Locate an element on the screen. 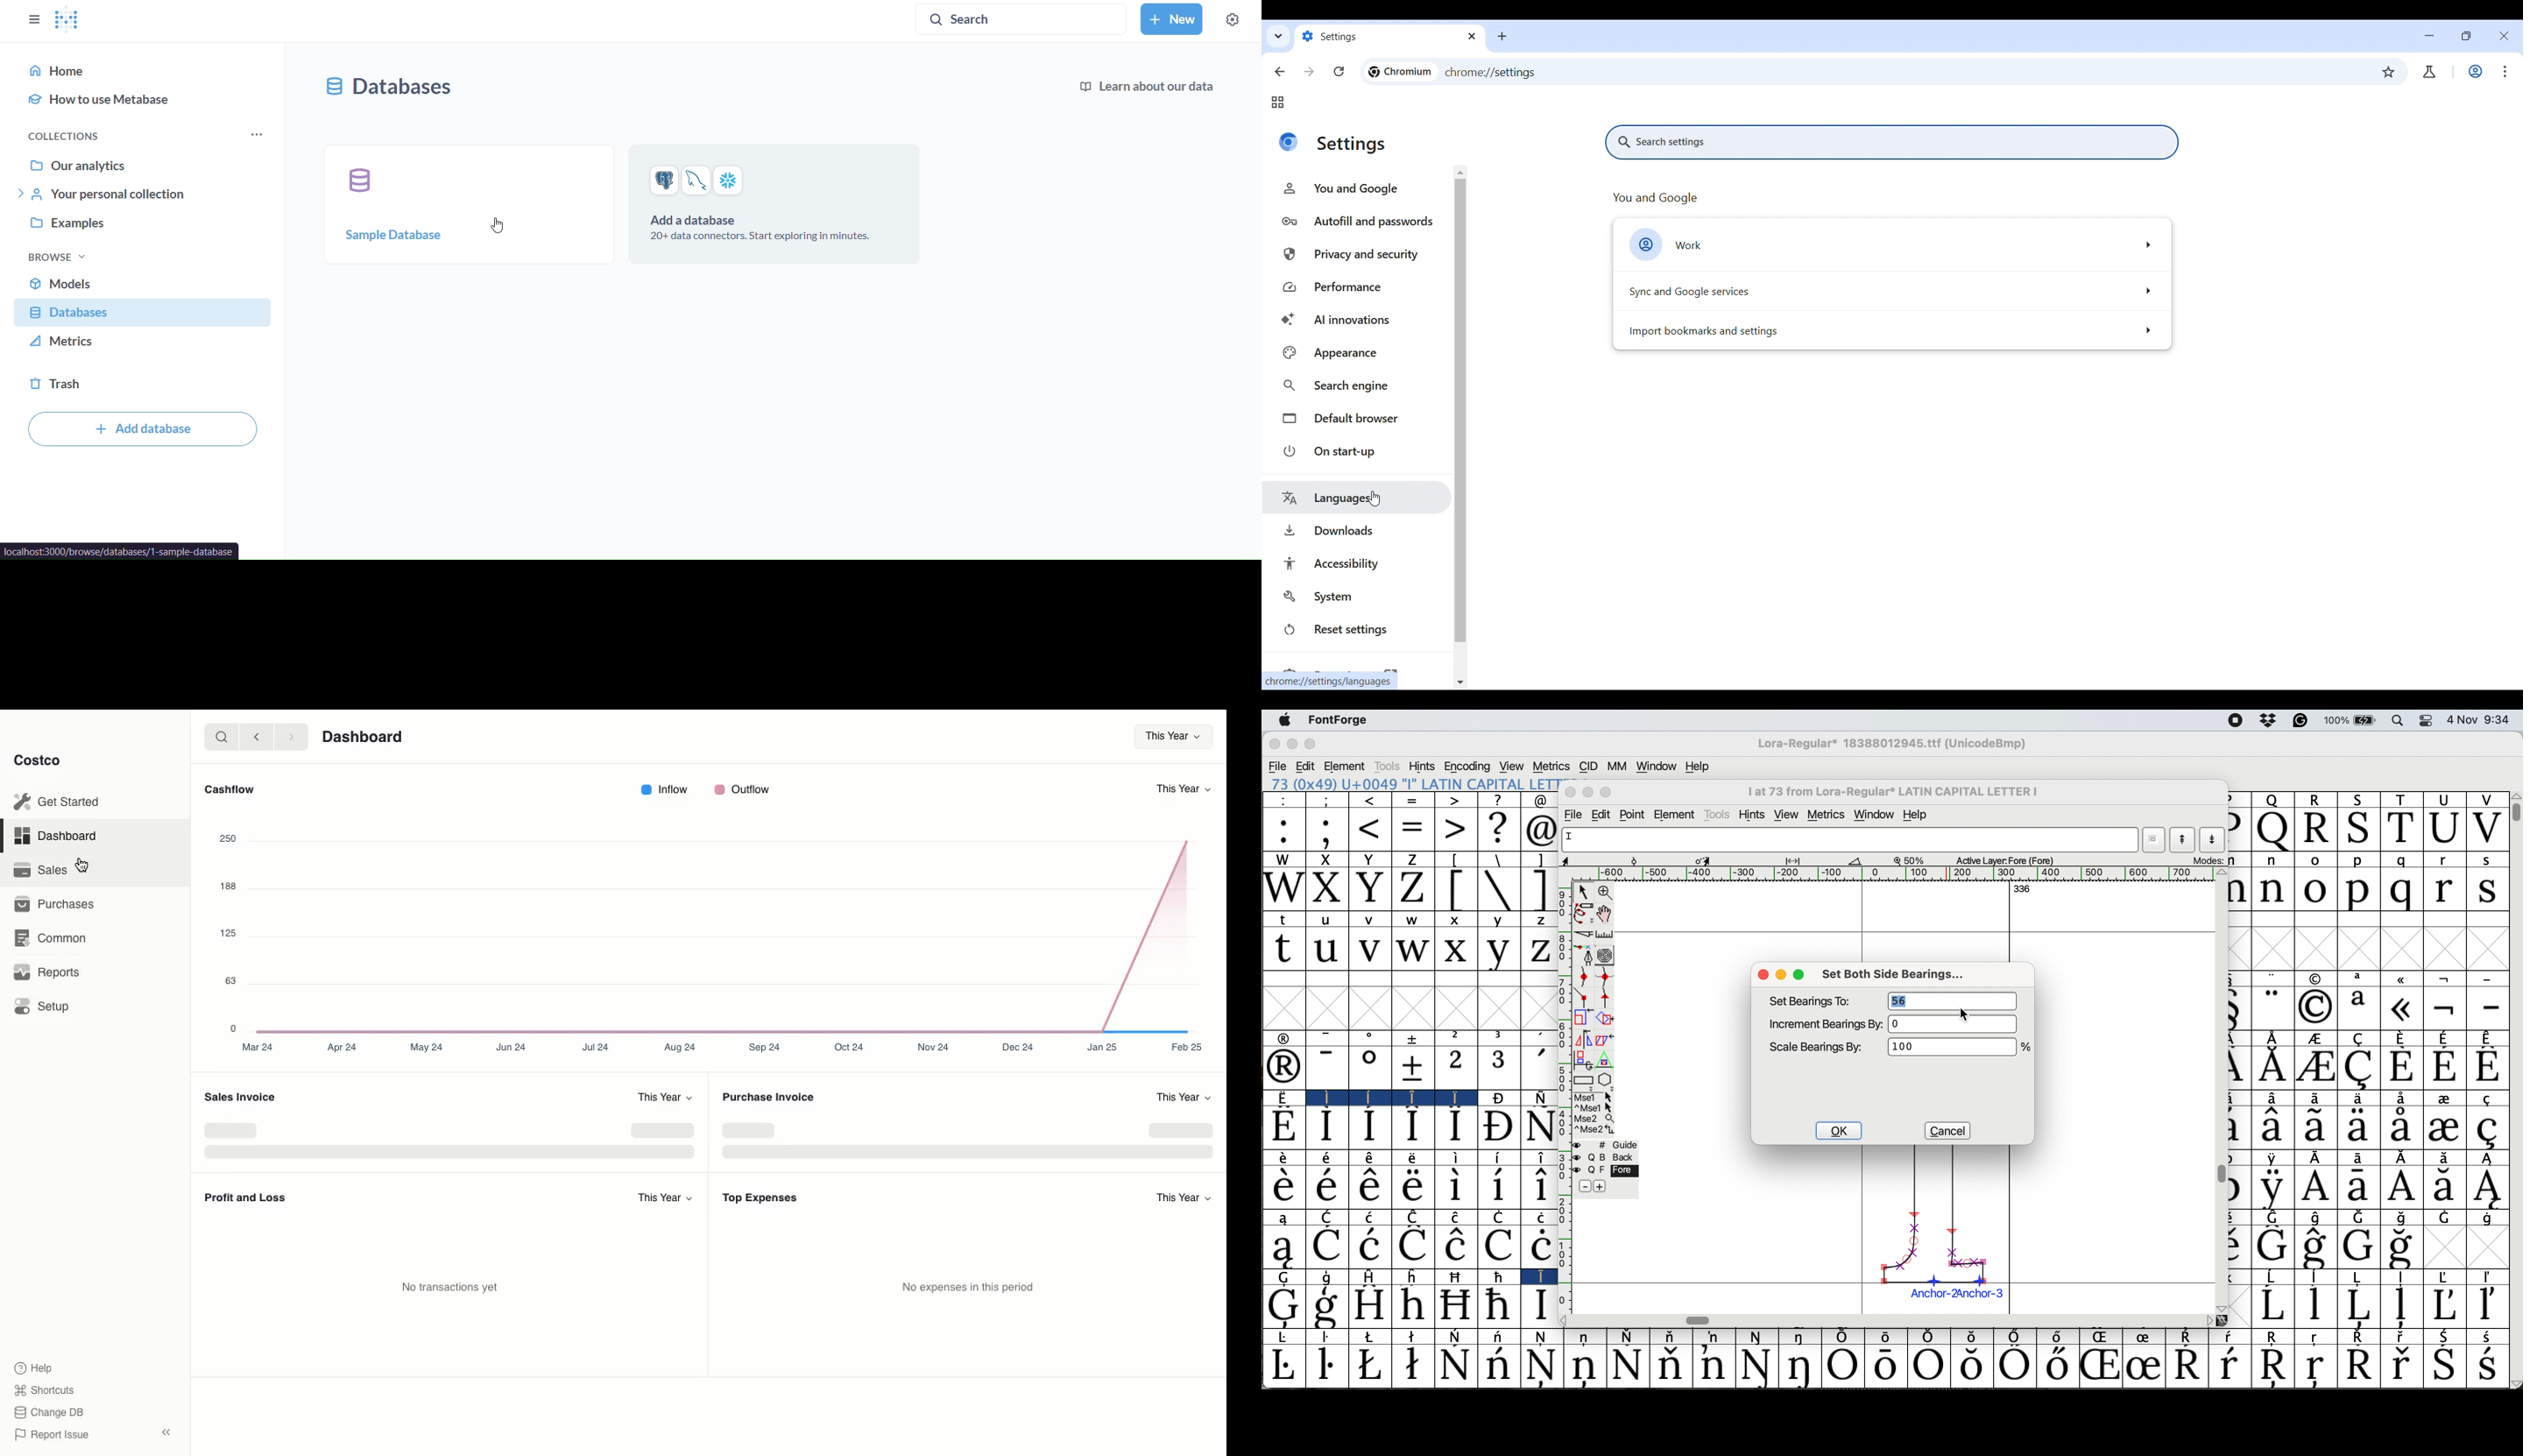 This screenshot has height=1456, width=2548. forward is located at coordinates (289, 736).